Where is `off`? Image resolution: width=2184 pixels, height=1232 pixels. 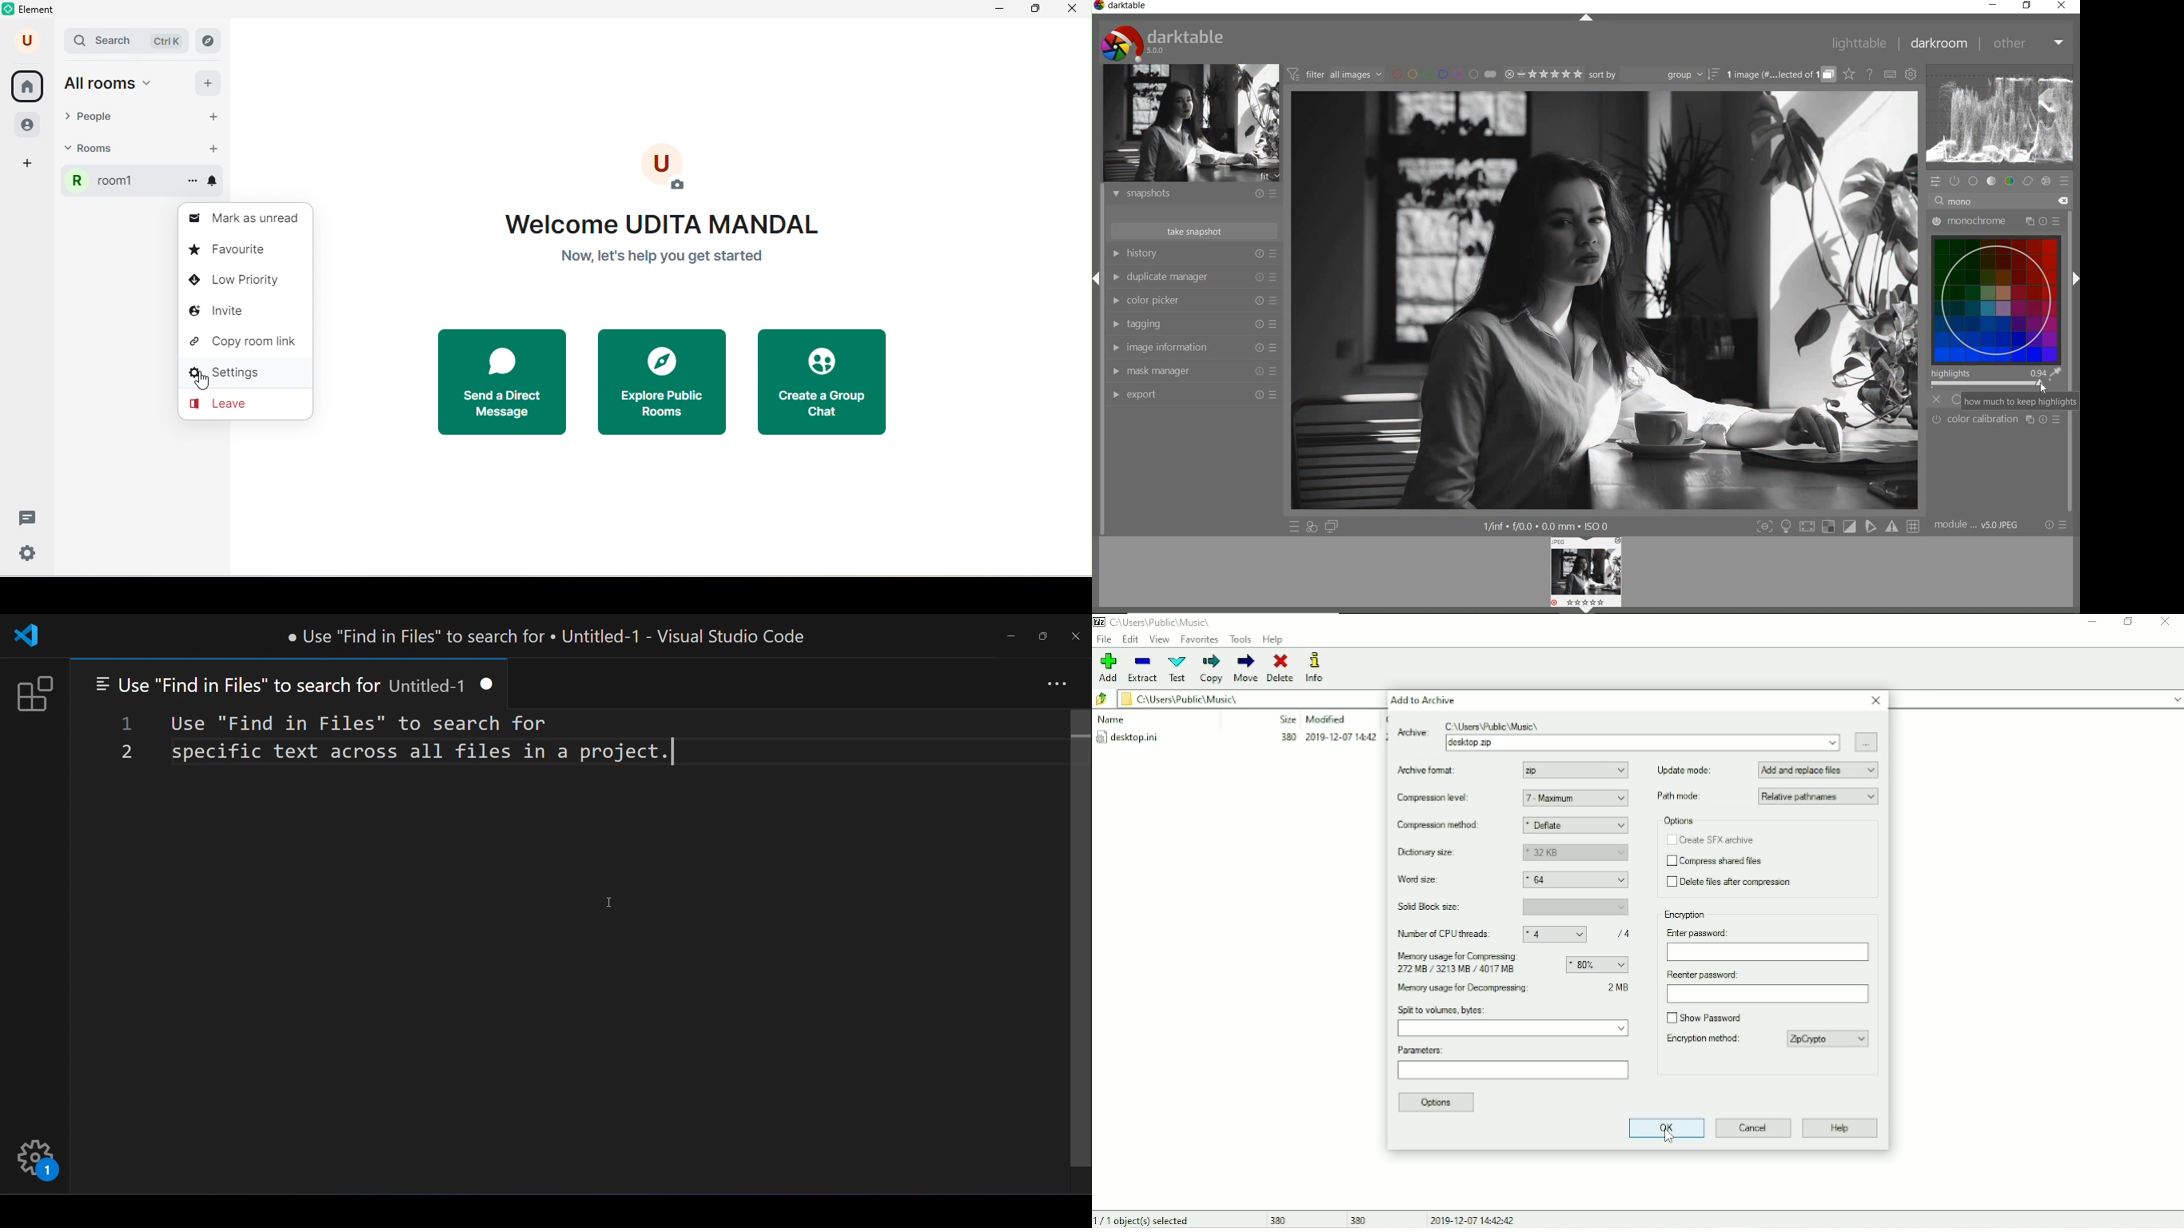 off is located at coordinates (1937, 399).